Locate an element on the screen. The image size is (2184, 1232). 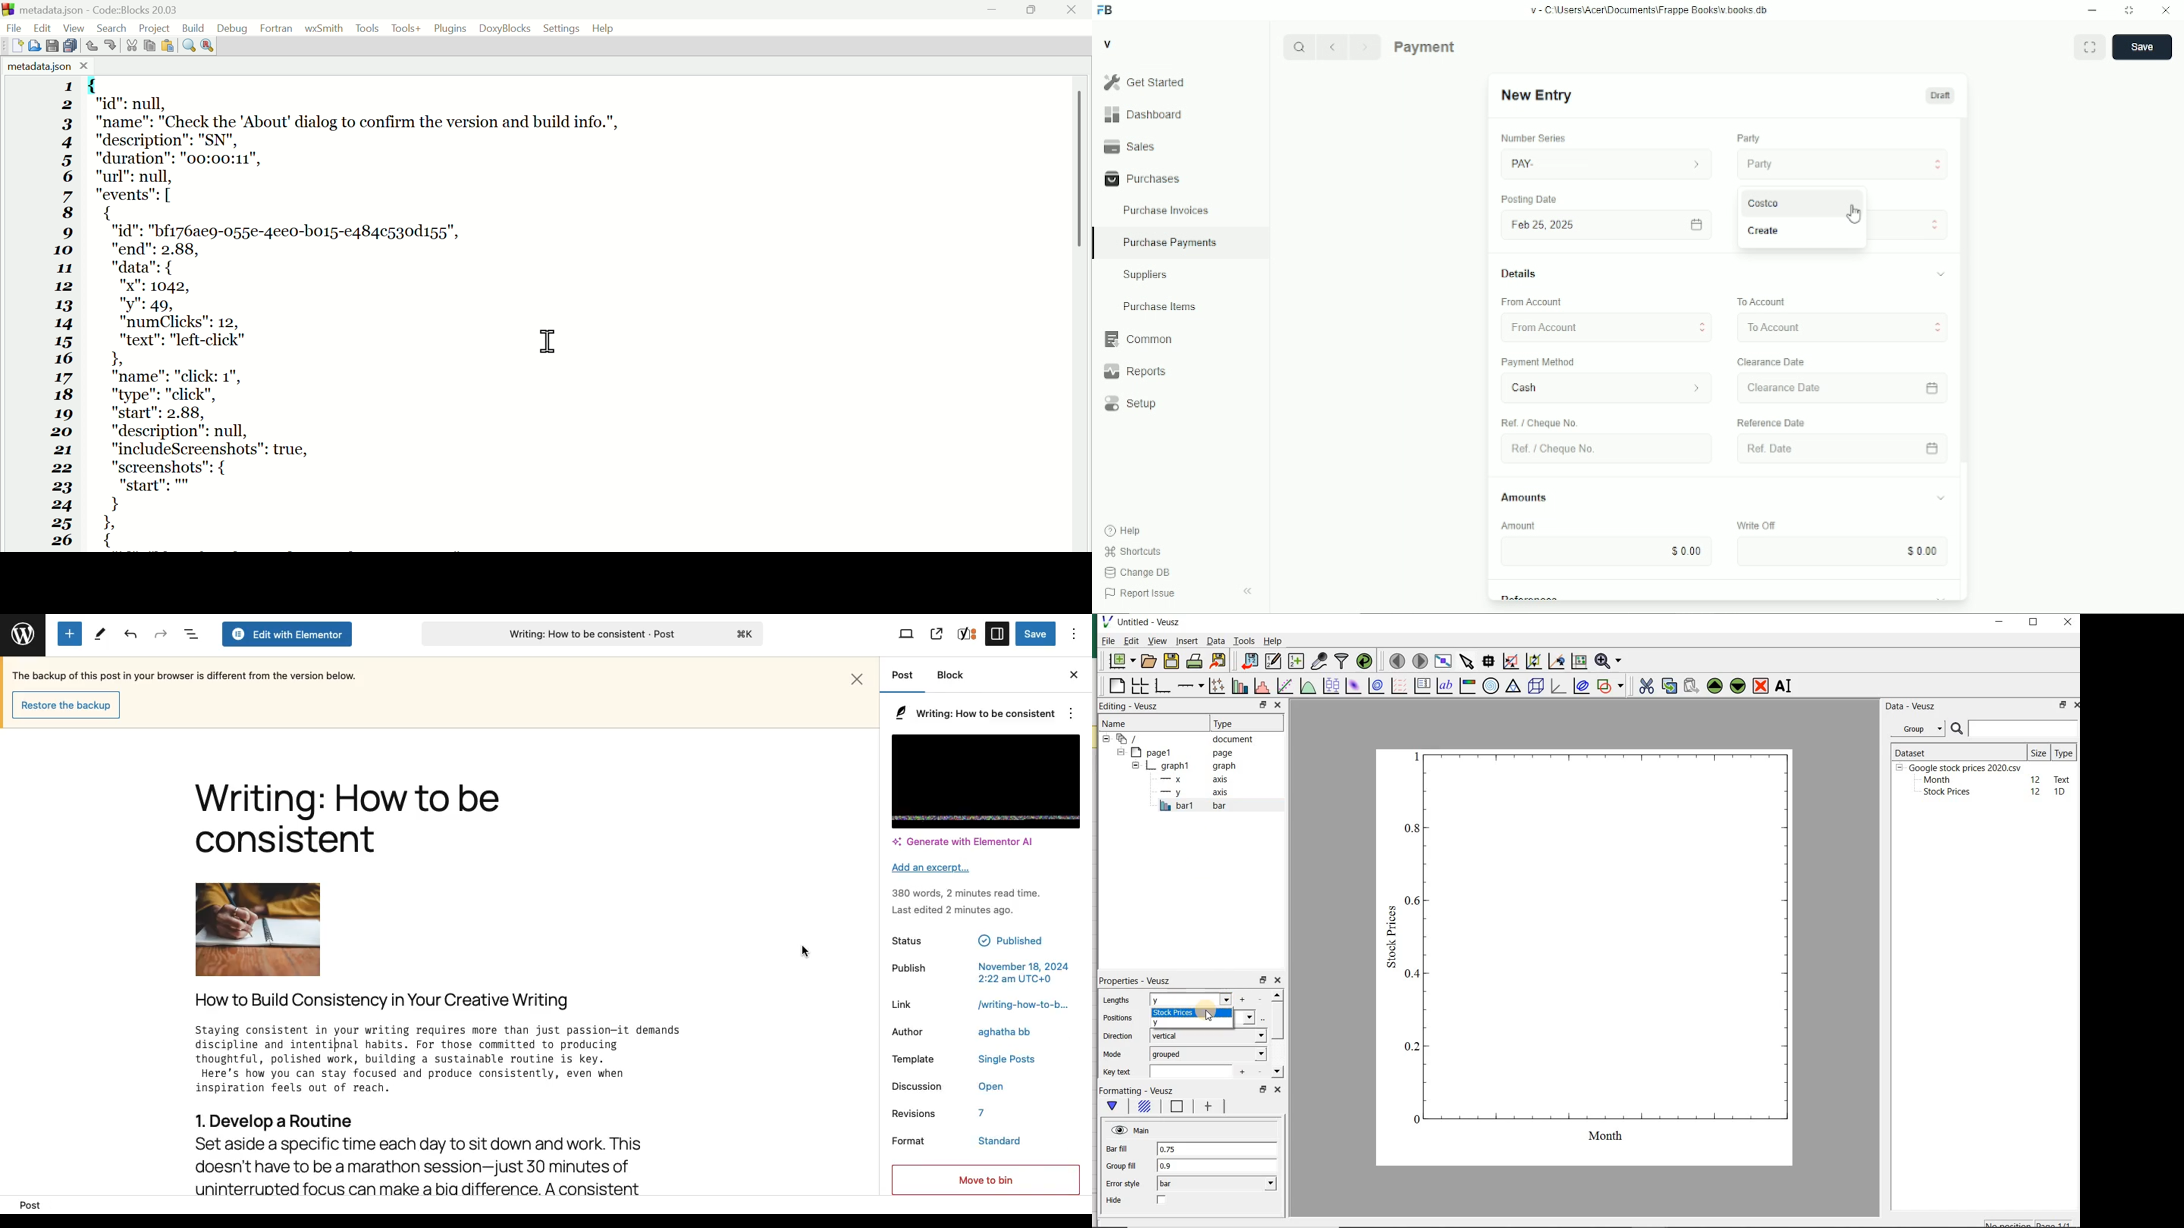
plot box plots is located at coordinates (1329, 687).